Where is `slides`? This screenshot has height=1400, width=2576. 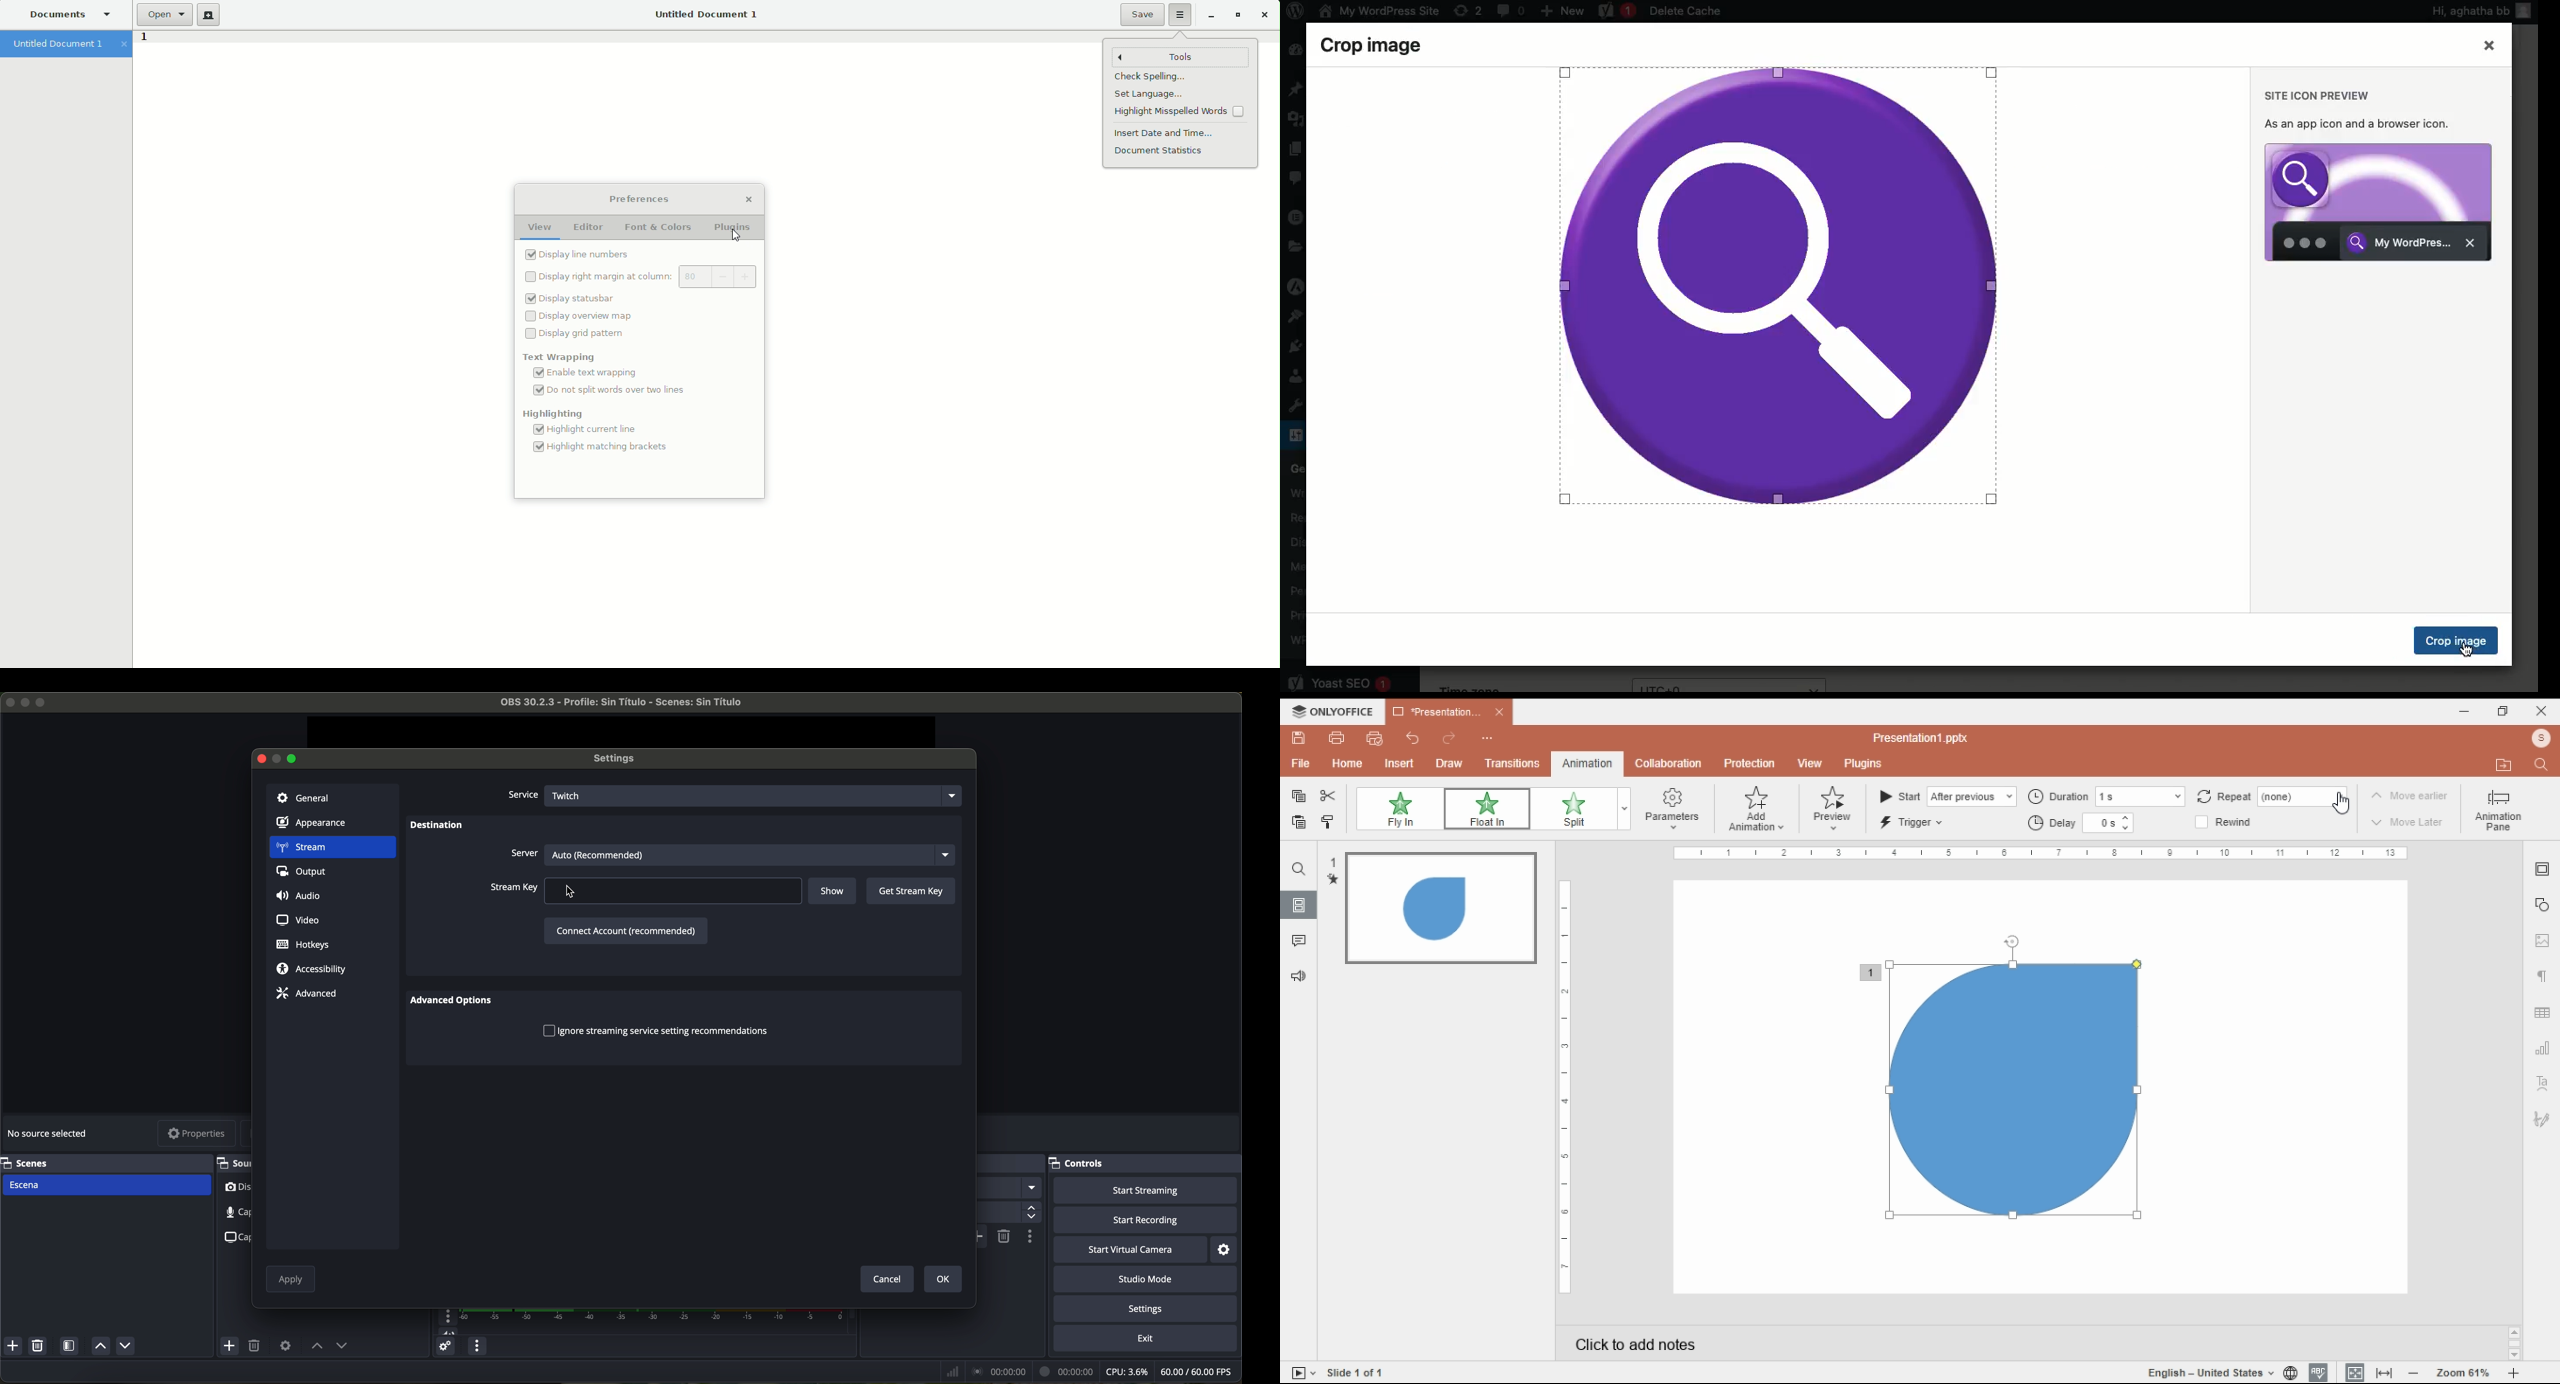
slides is located at coordinates (1301, 905).